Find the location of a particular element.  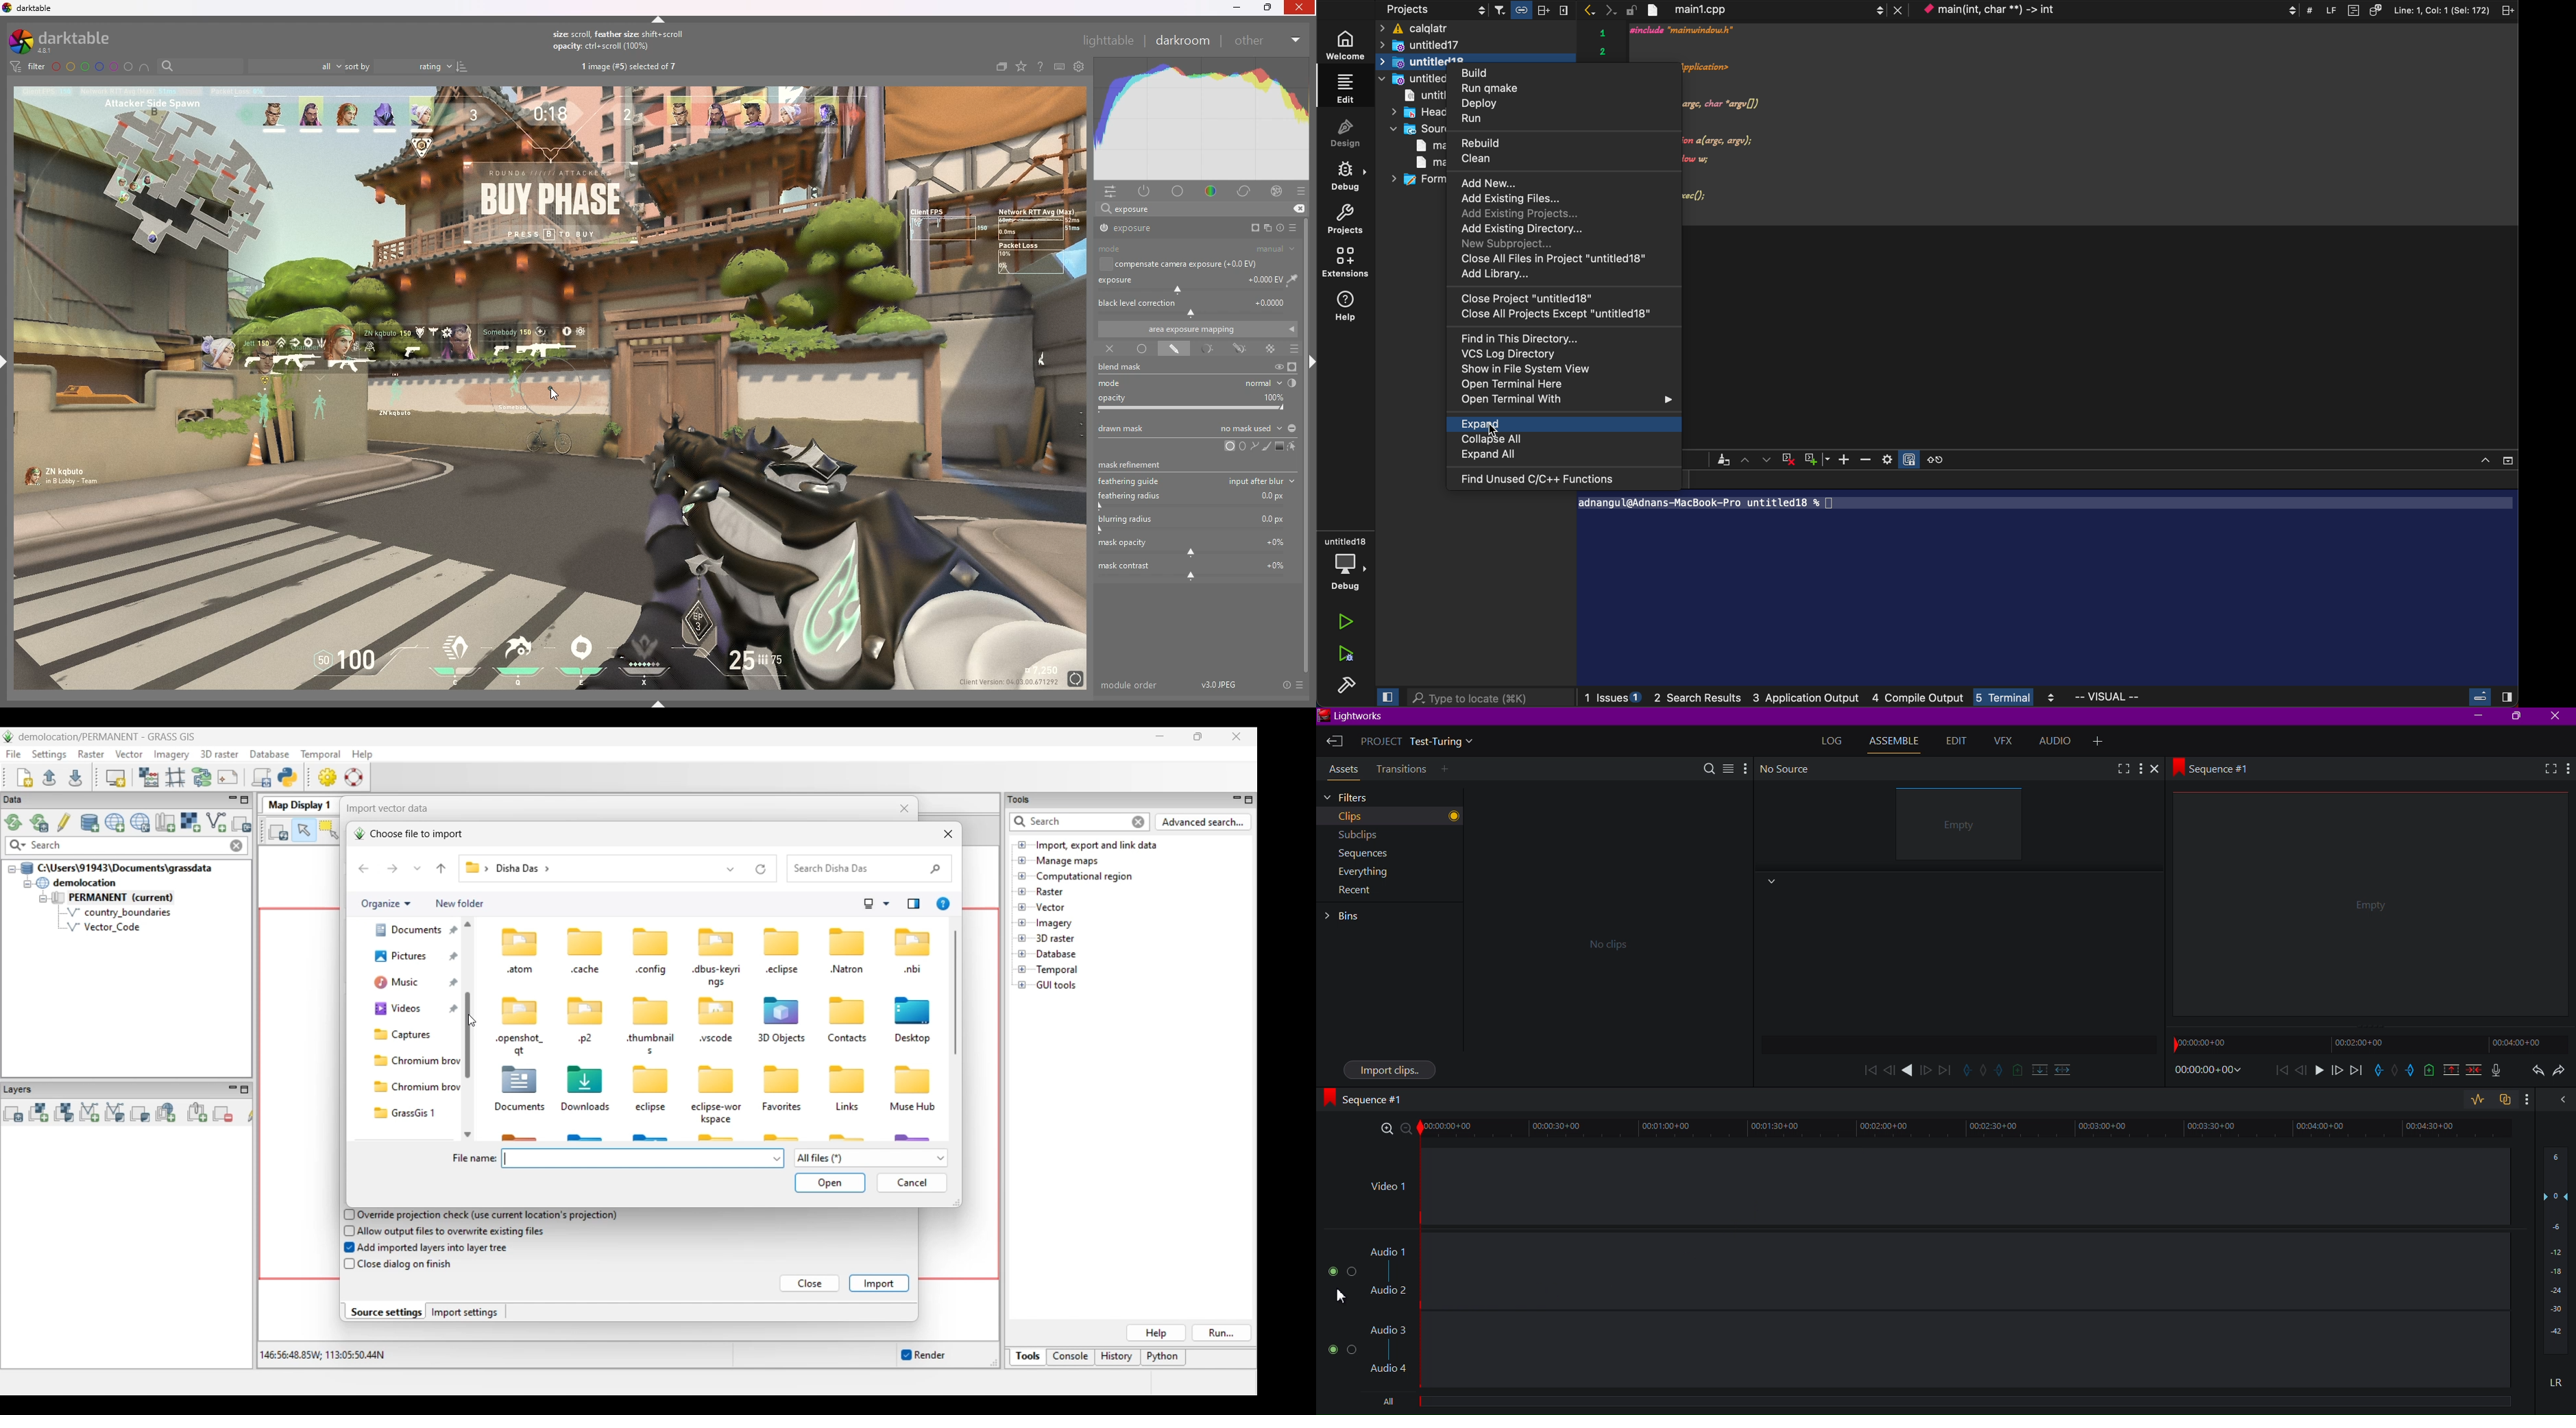

exposure is located at coordinates (1132, 208).